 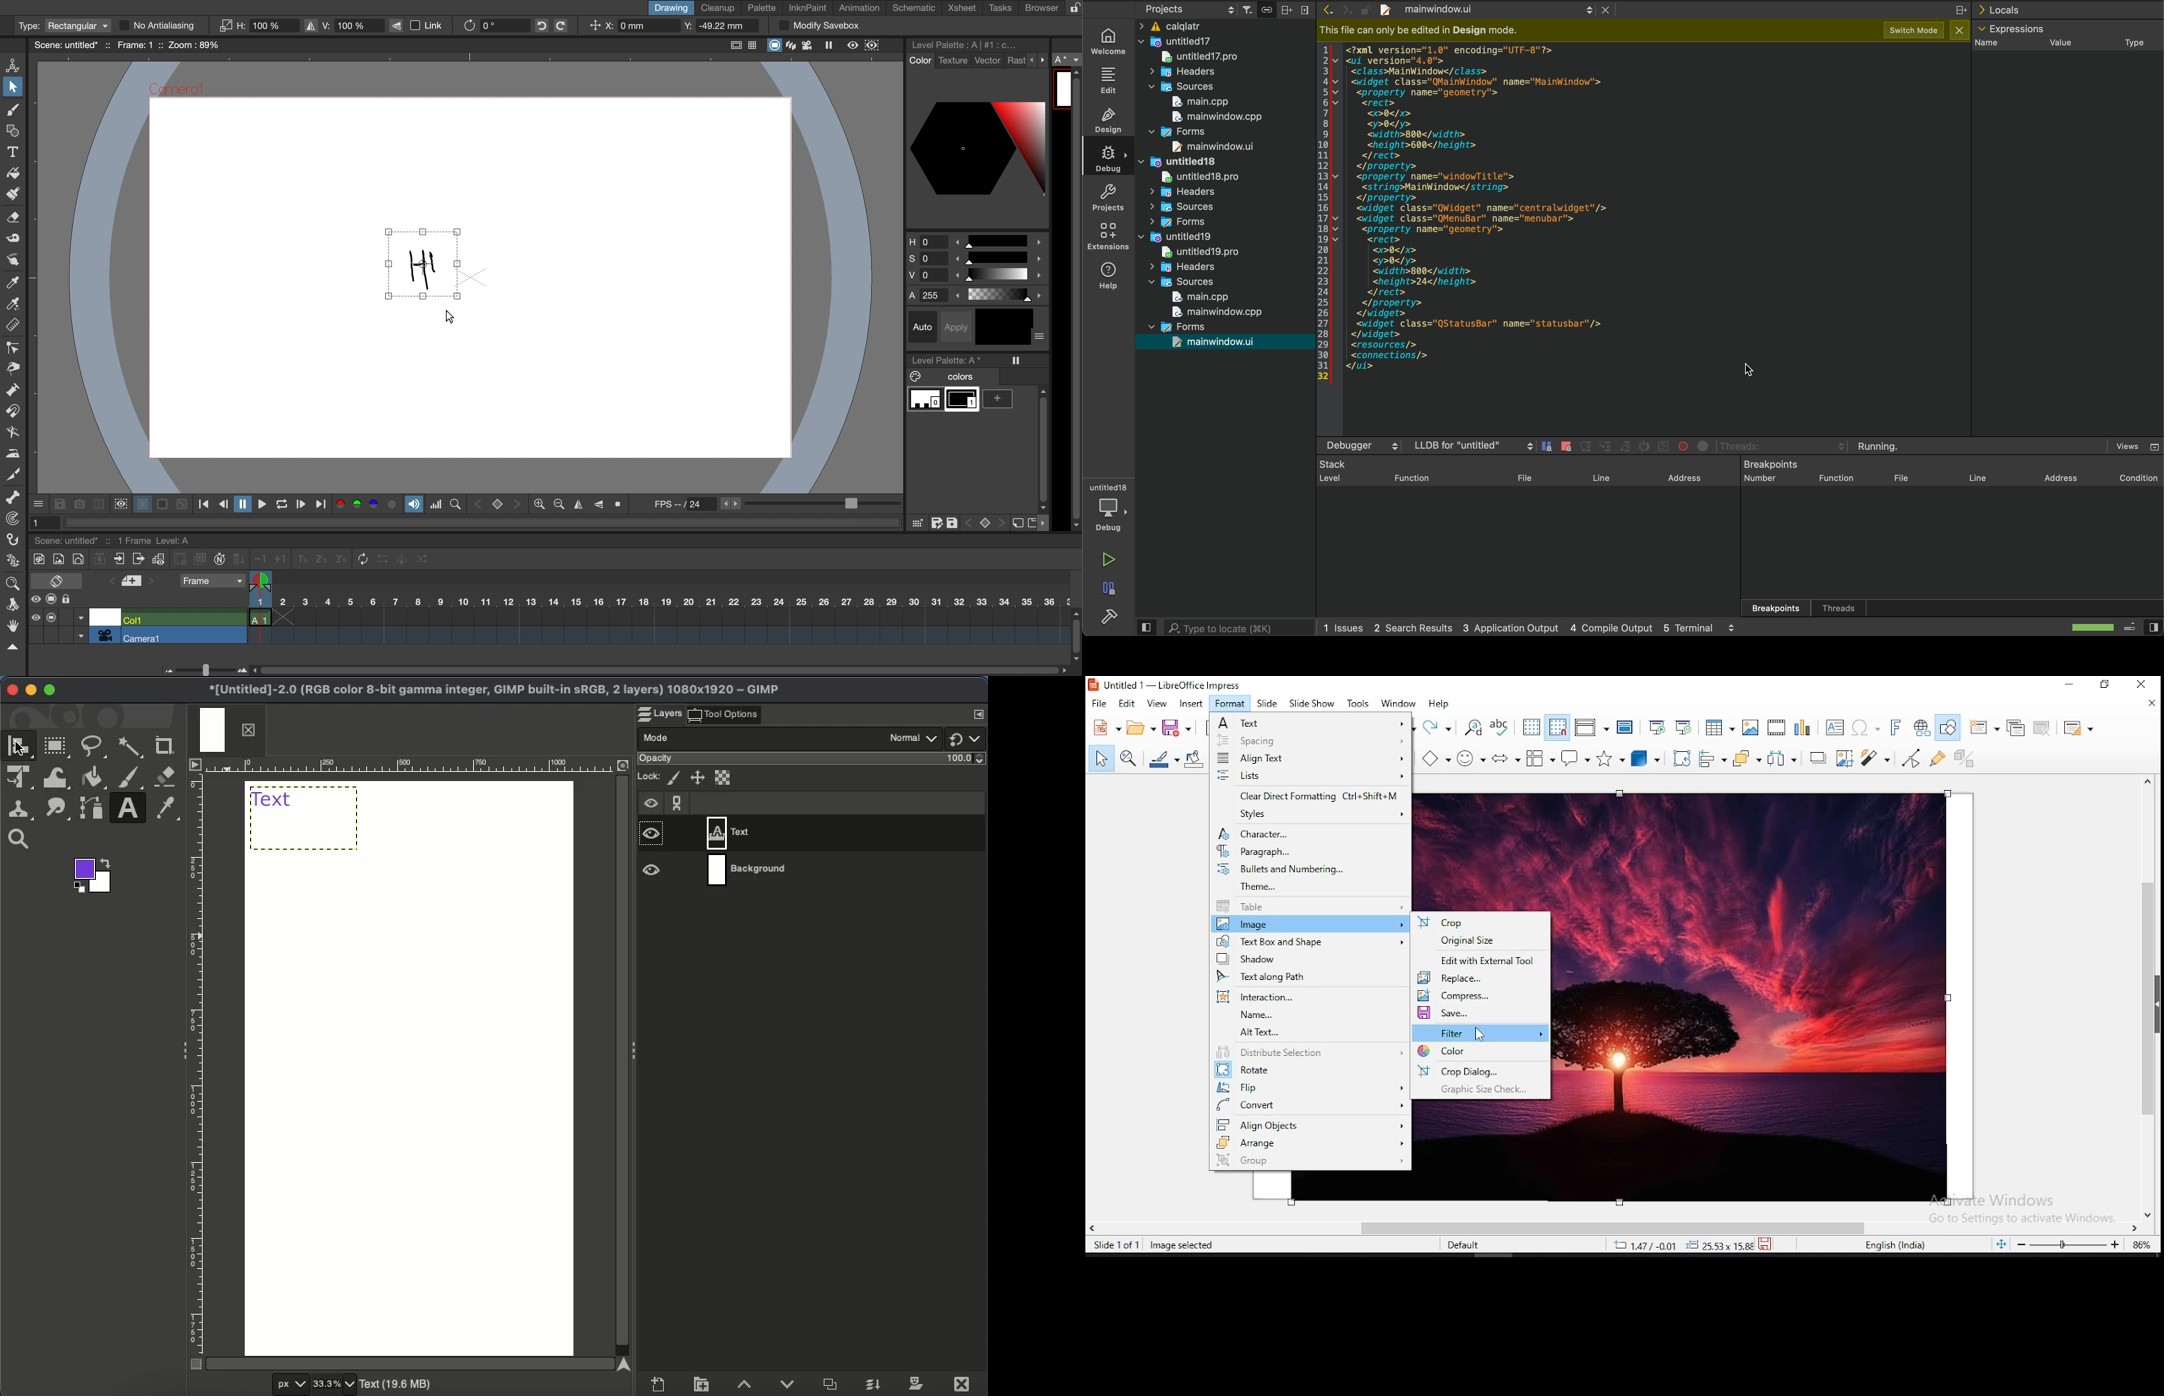 I want to click on duplicate drawing, so click(x=200, y=559).